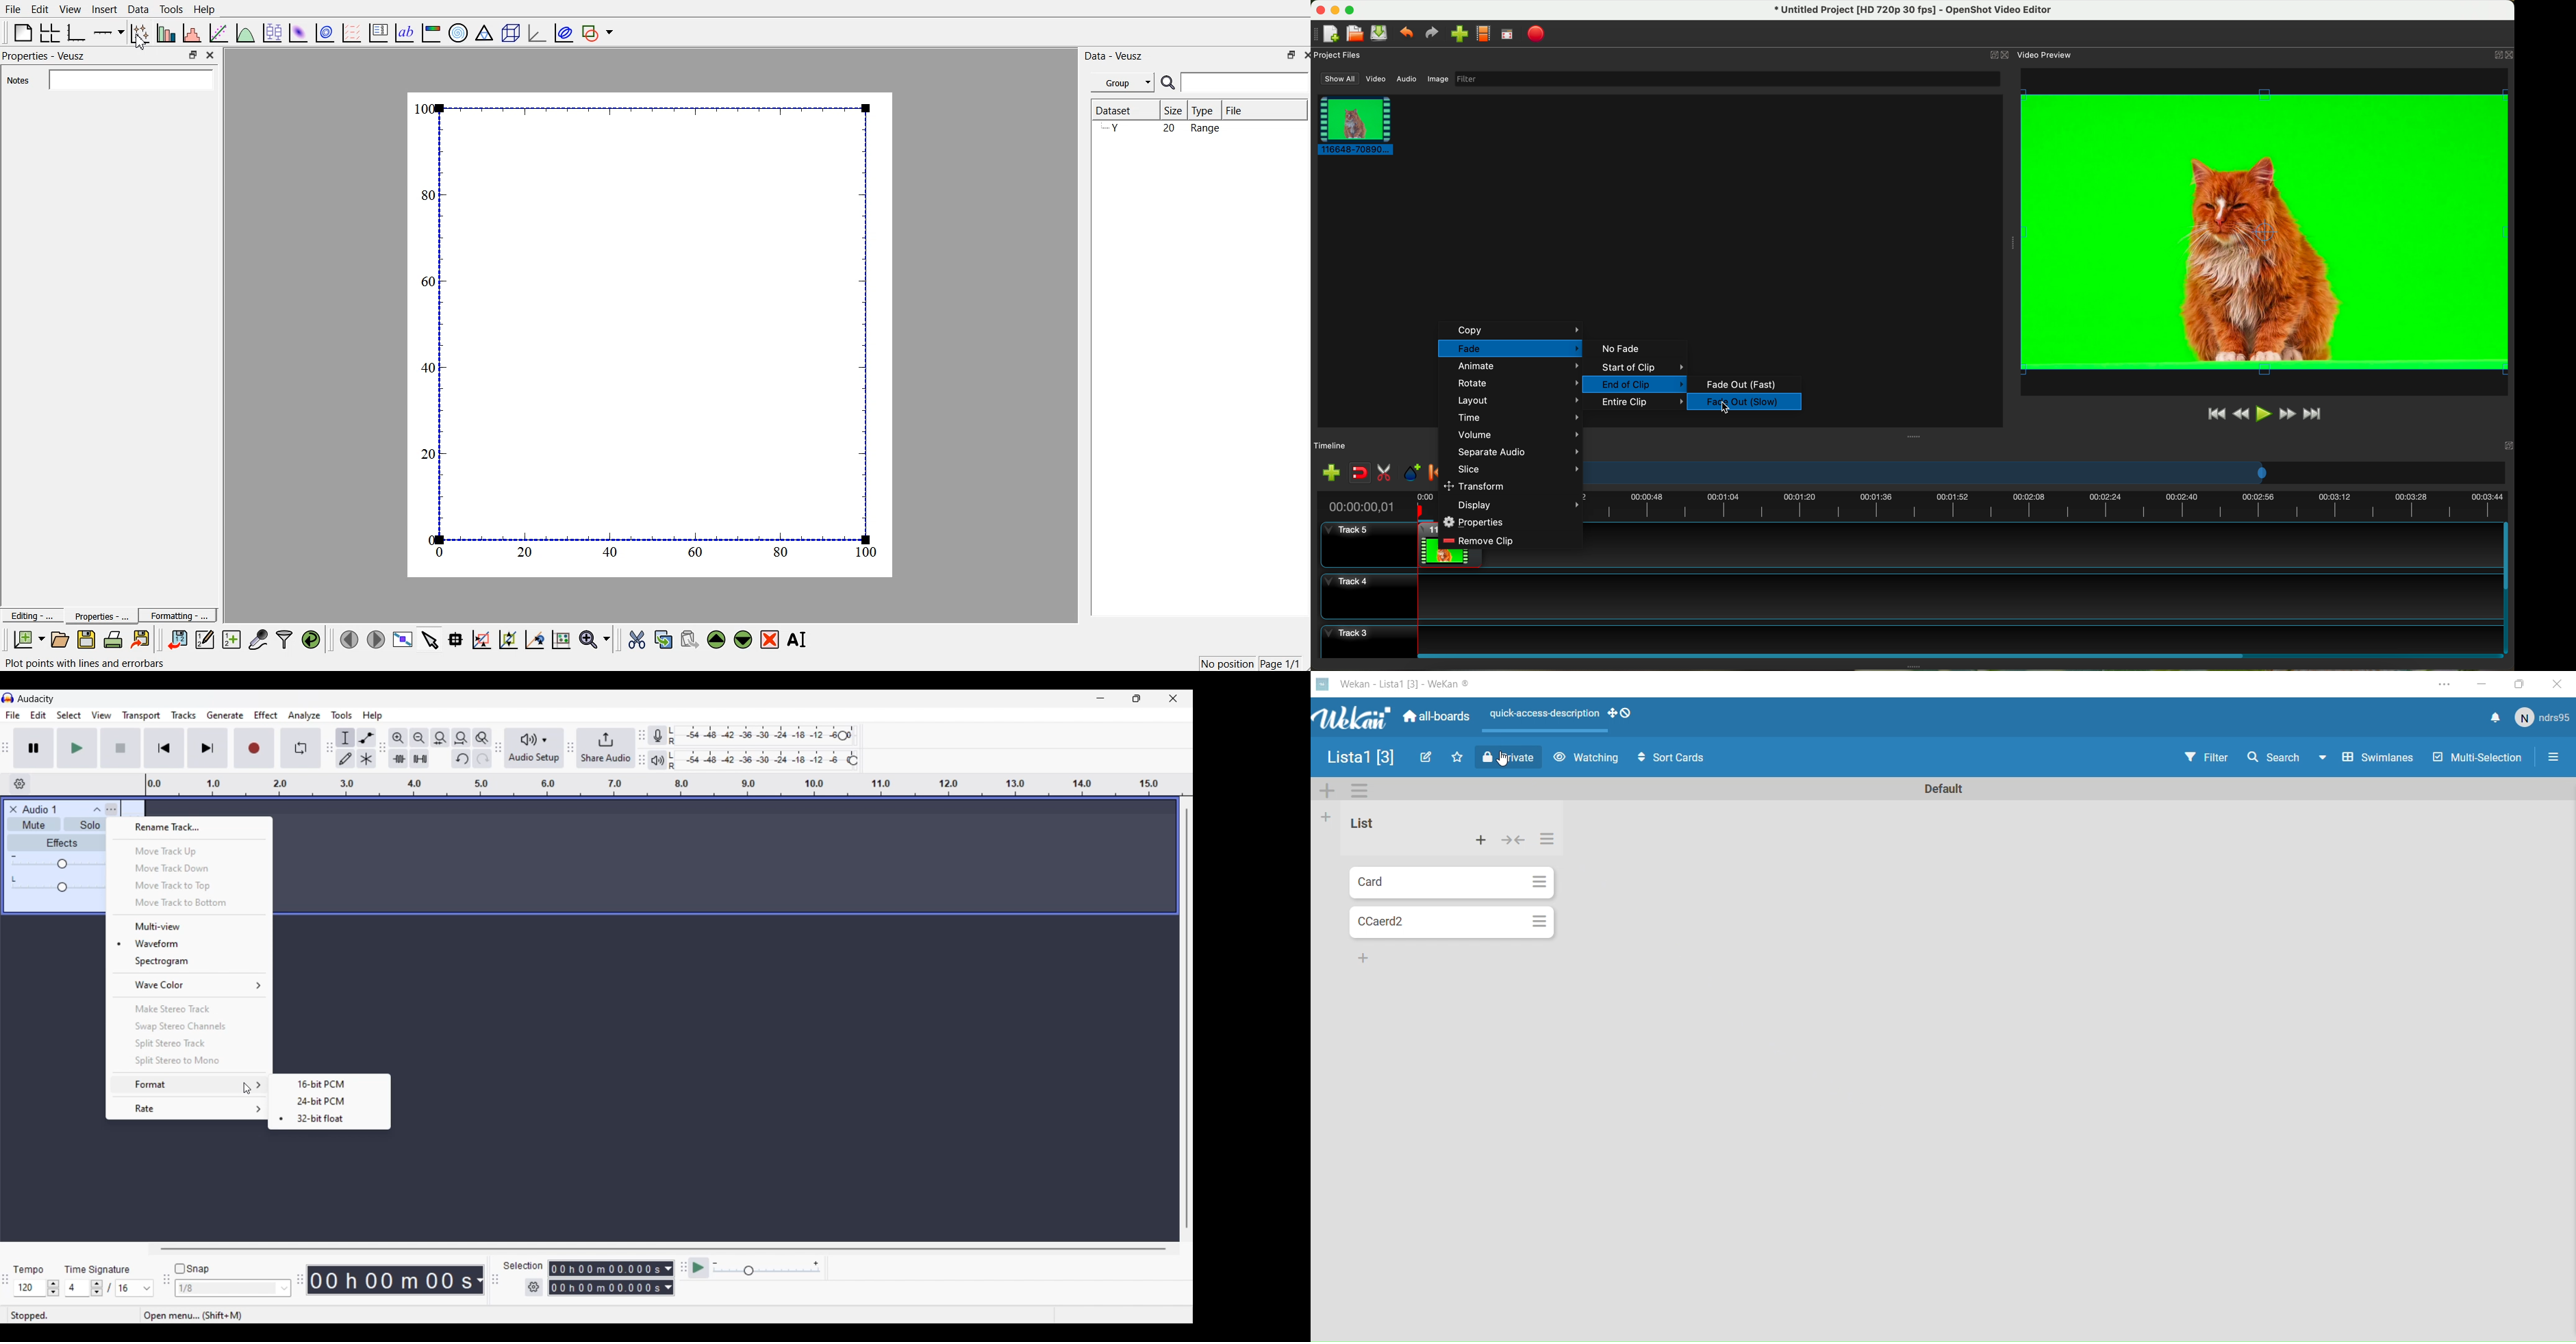 This screenshot has height=1344, width=2576. Describe the element at coordinates (285, 1289) in the screenshot. I see `Snap options to choose from` at that location.